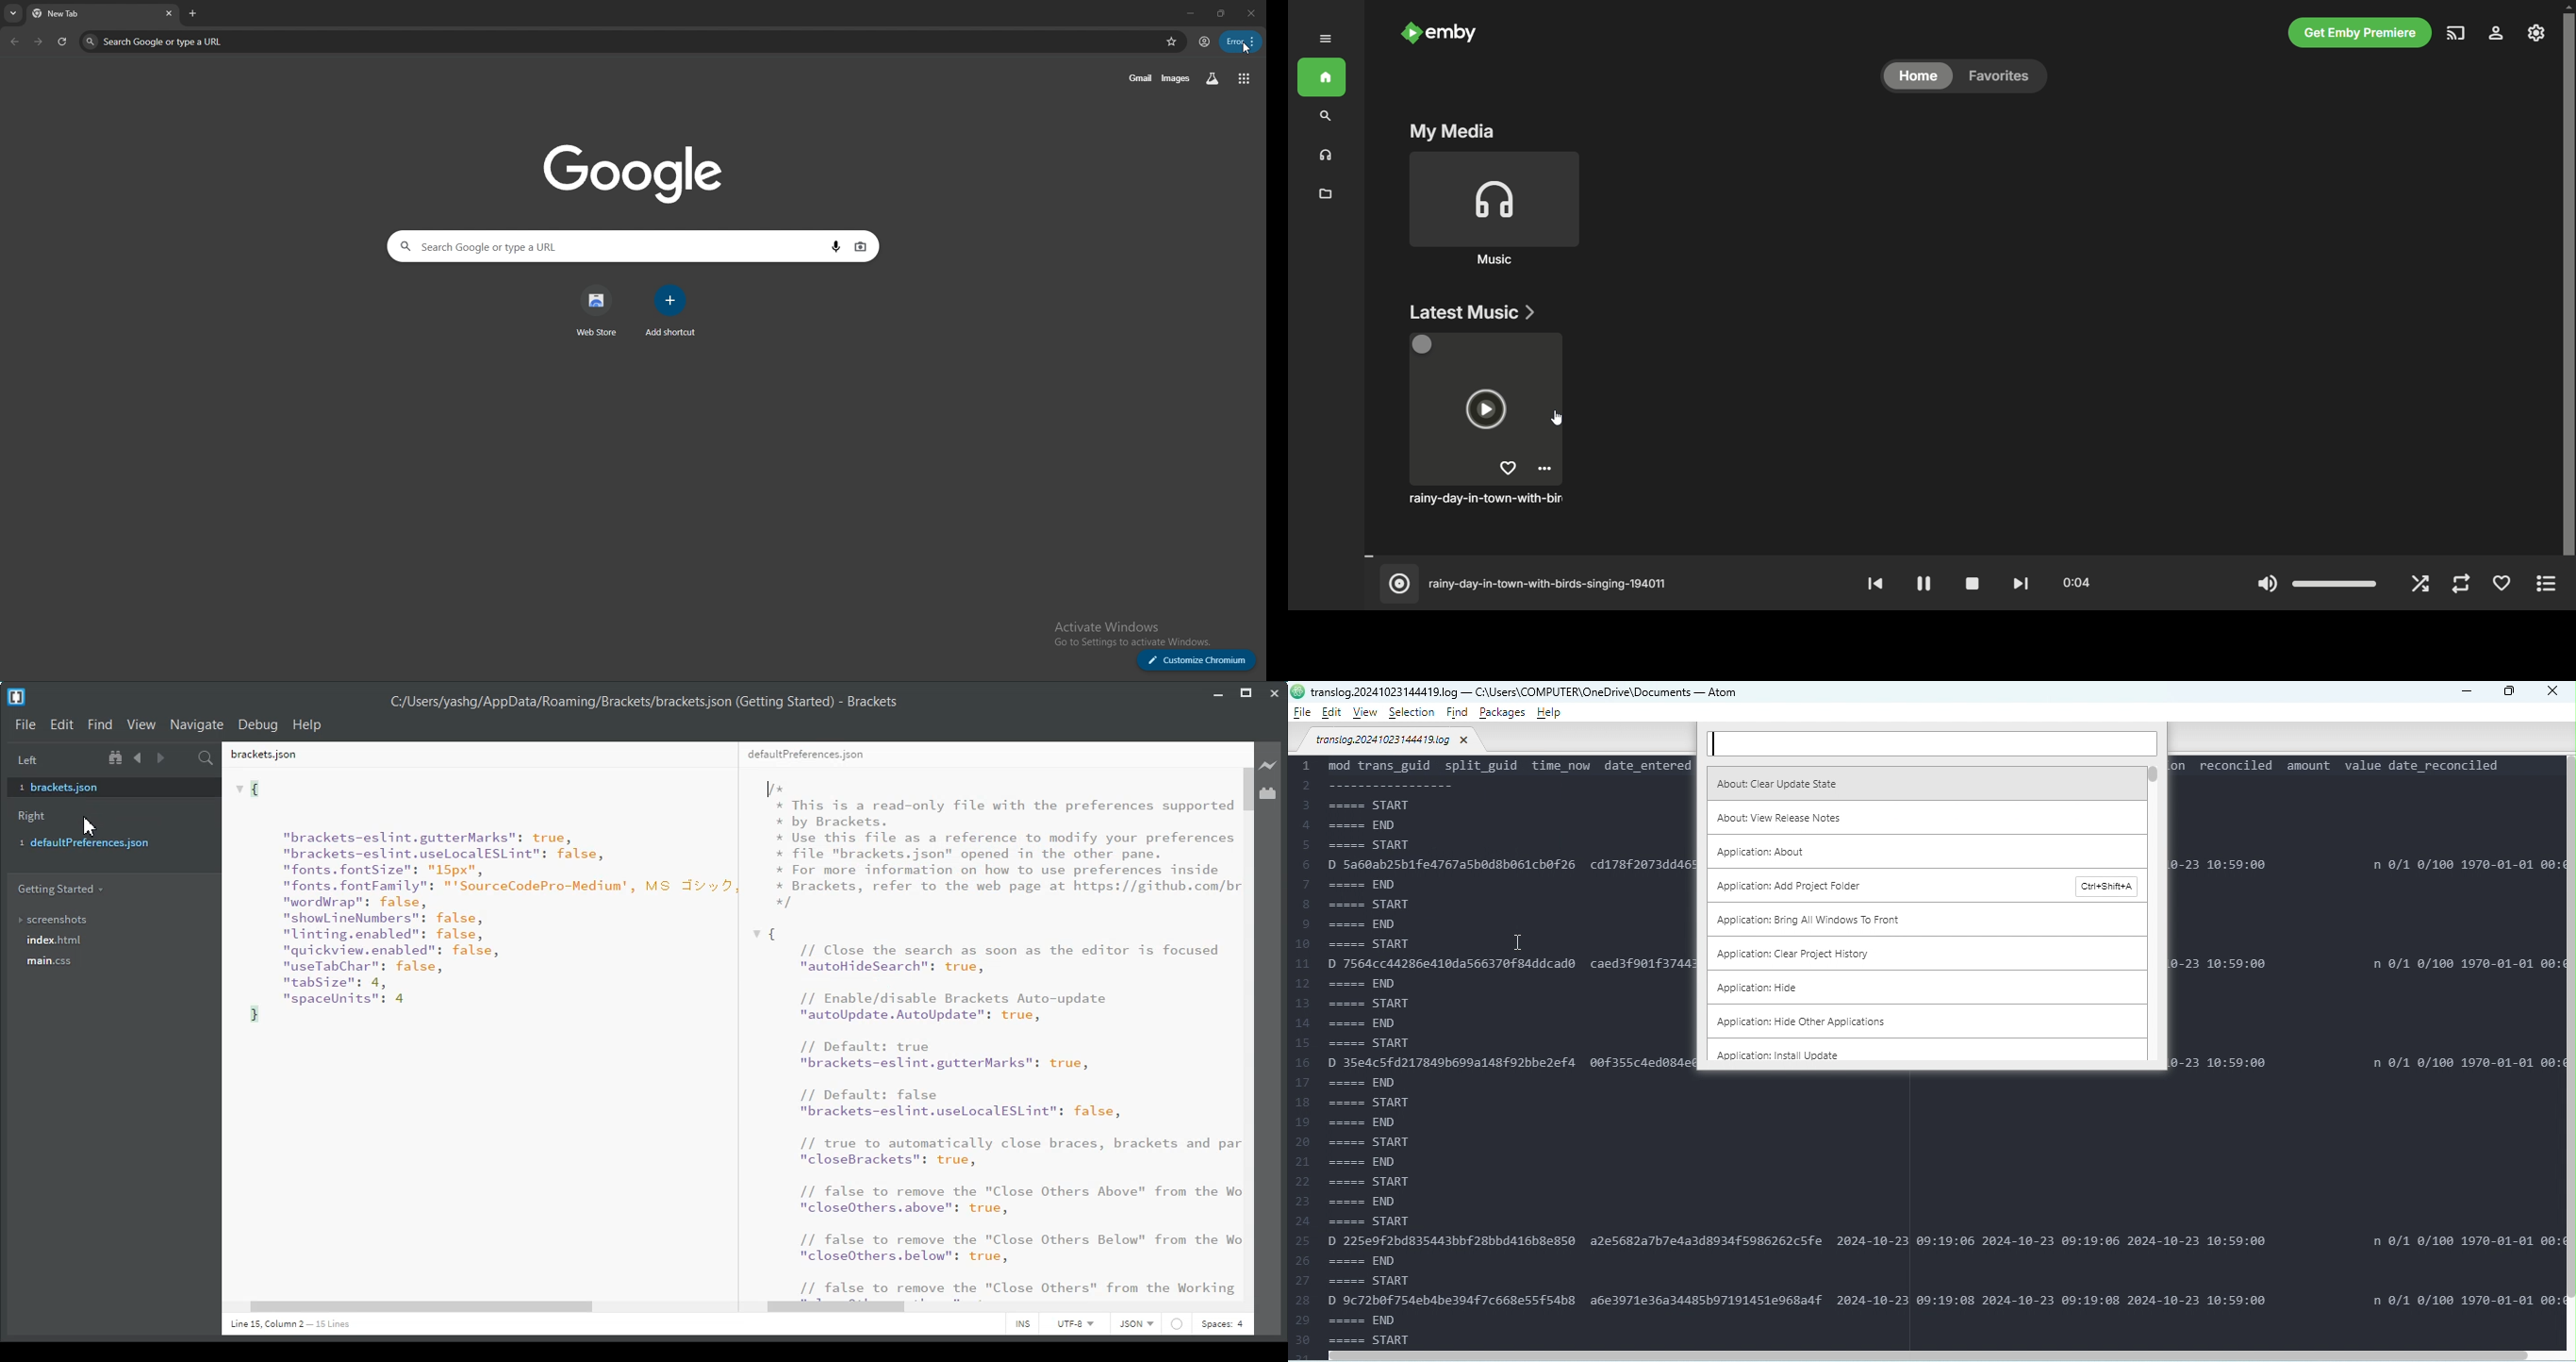 This screenshot has height=1372, width=2576. Describe the element at coordinates (60, 889) in the screenshot. I see `Getting Started` at that location.